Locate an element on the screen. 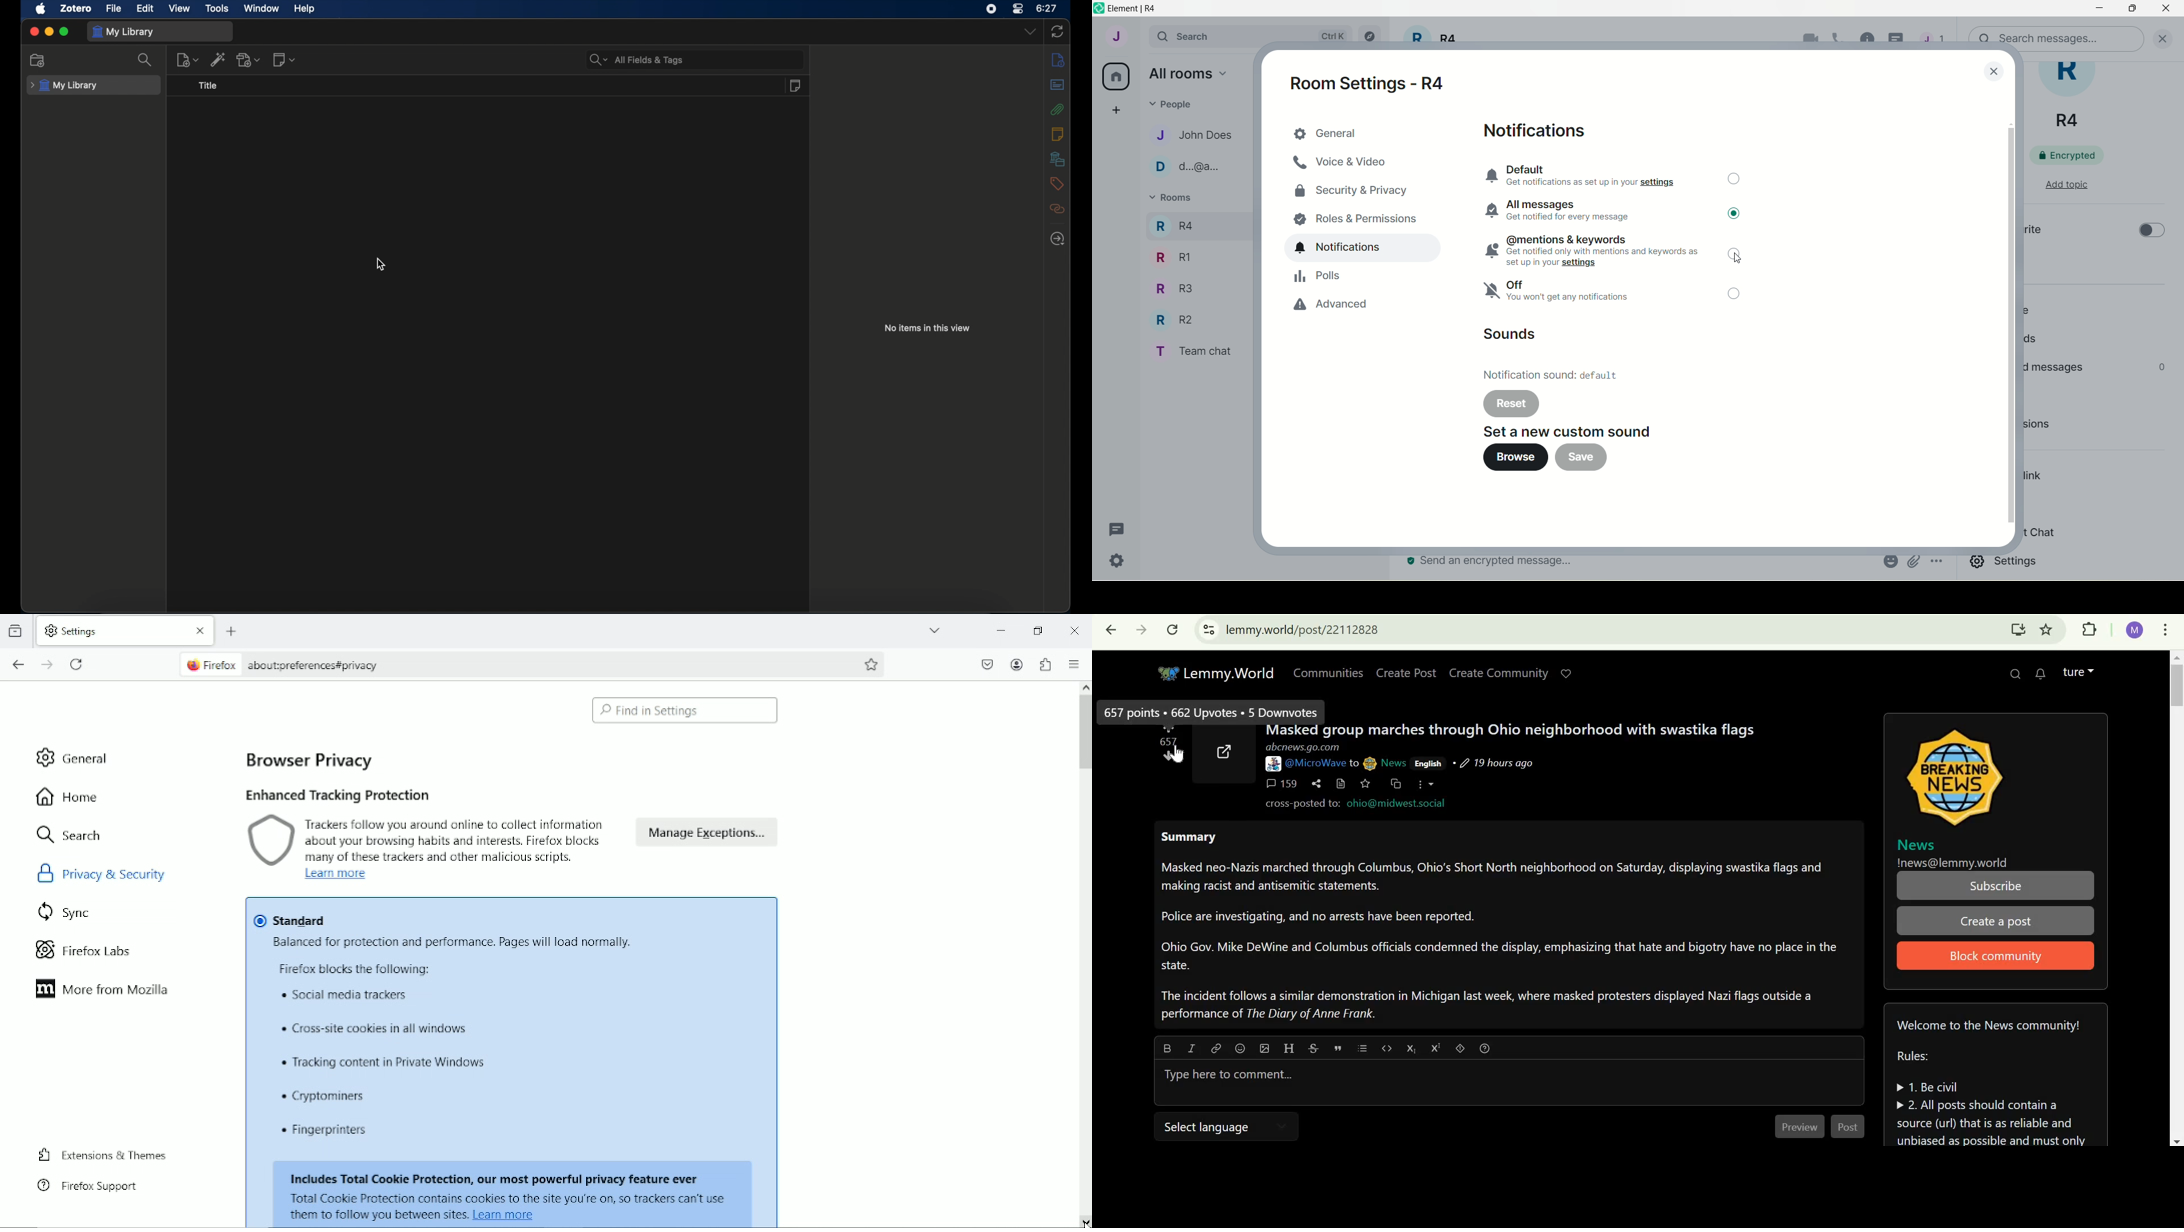 The height and width of the screenshot is (1232, 2184). zotero is located at coordinates (76, 8).